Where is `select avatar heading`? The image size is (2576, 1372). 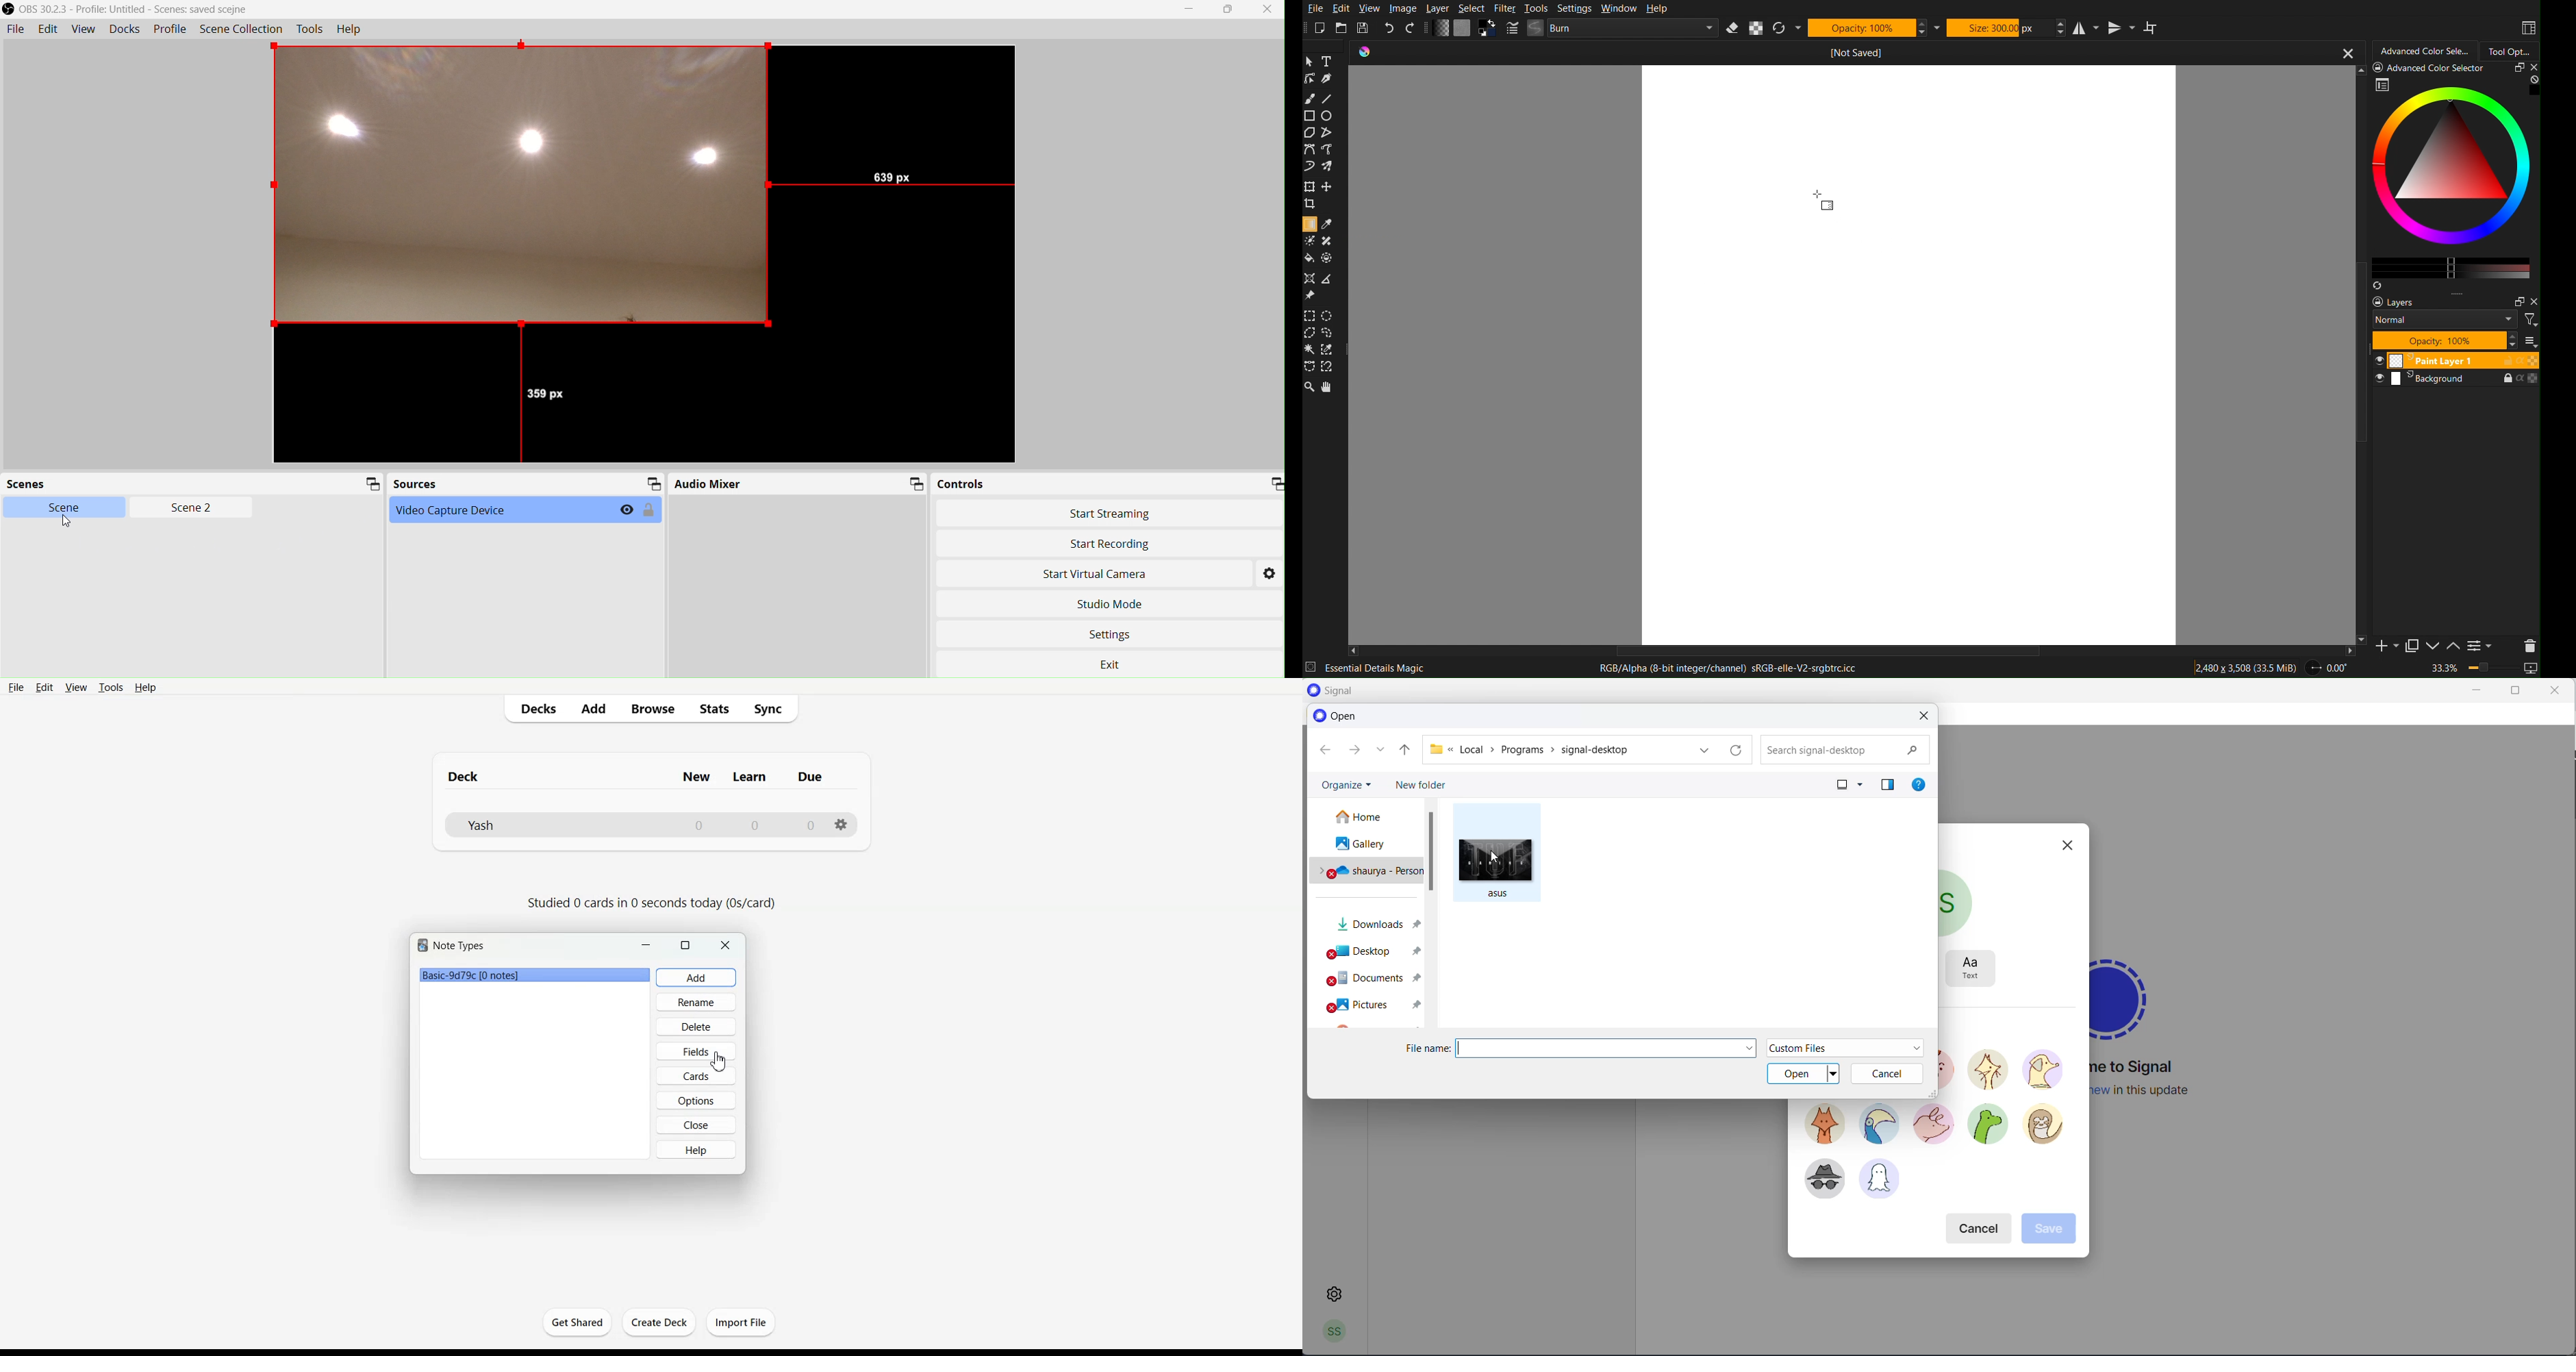 select avatar heading is located at coordinates (1862, 1025).